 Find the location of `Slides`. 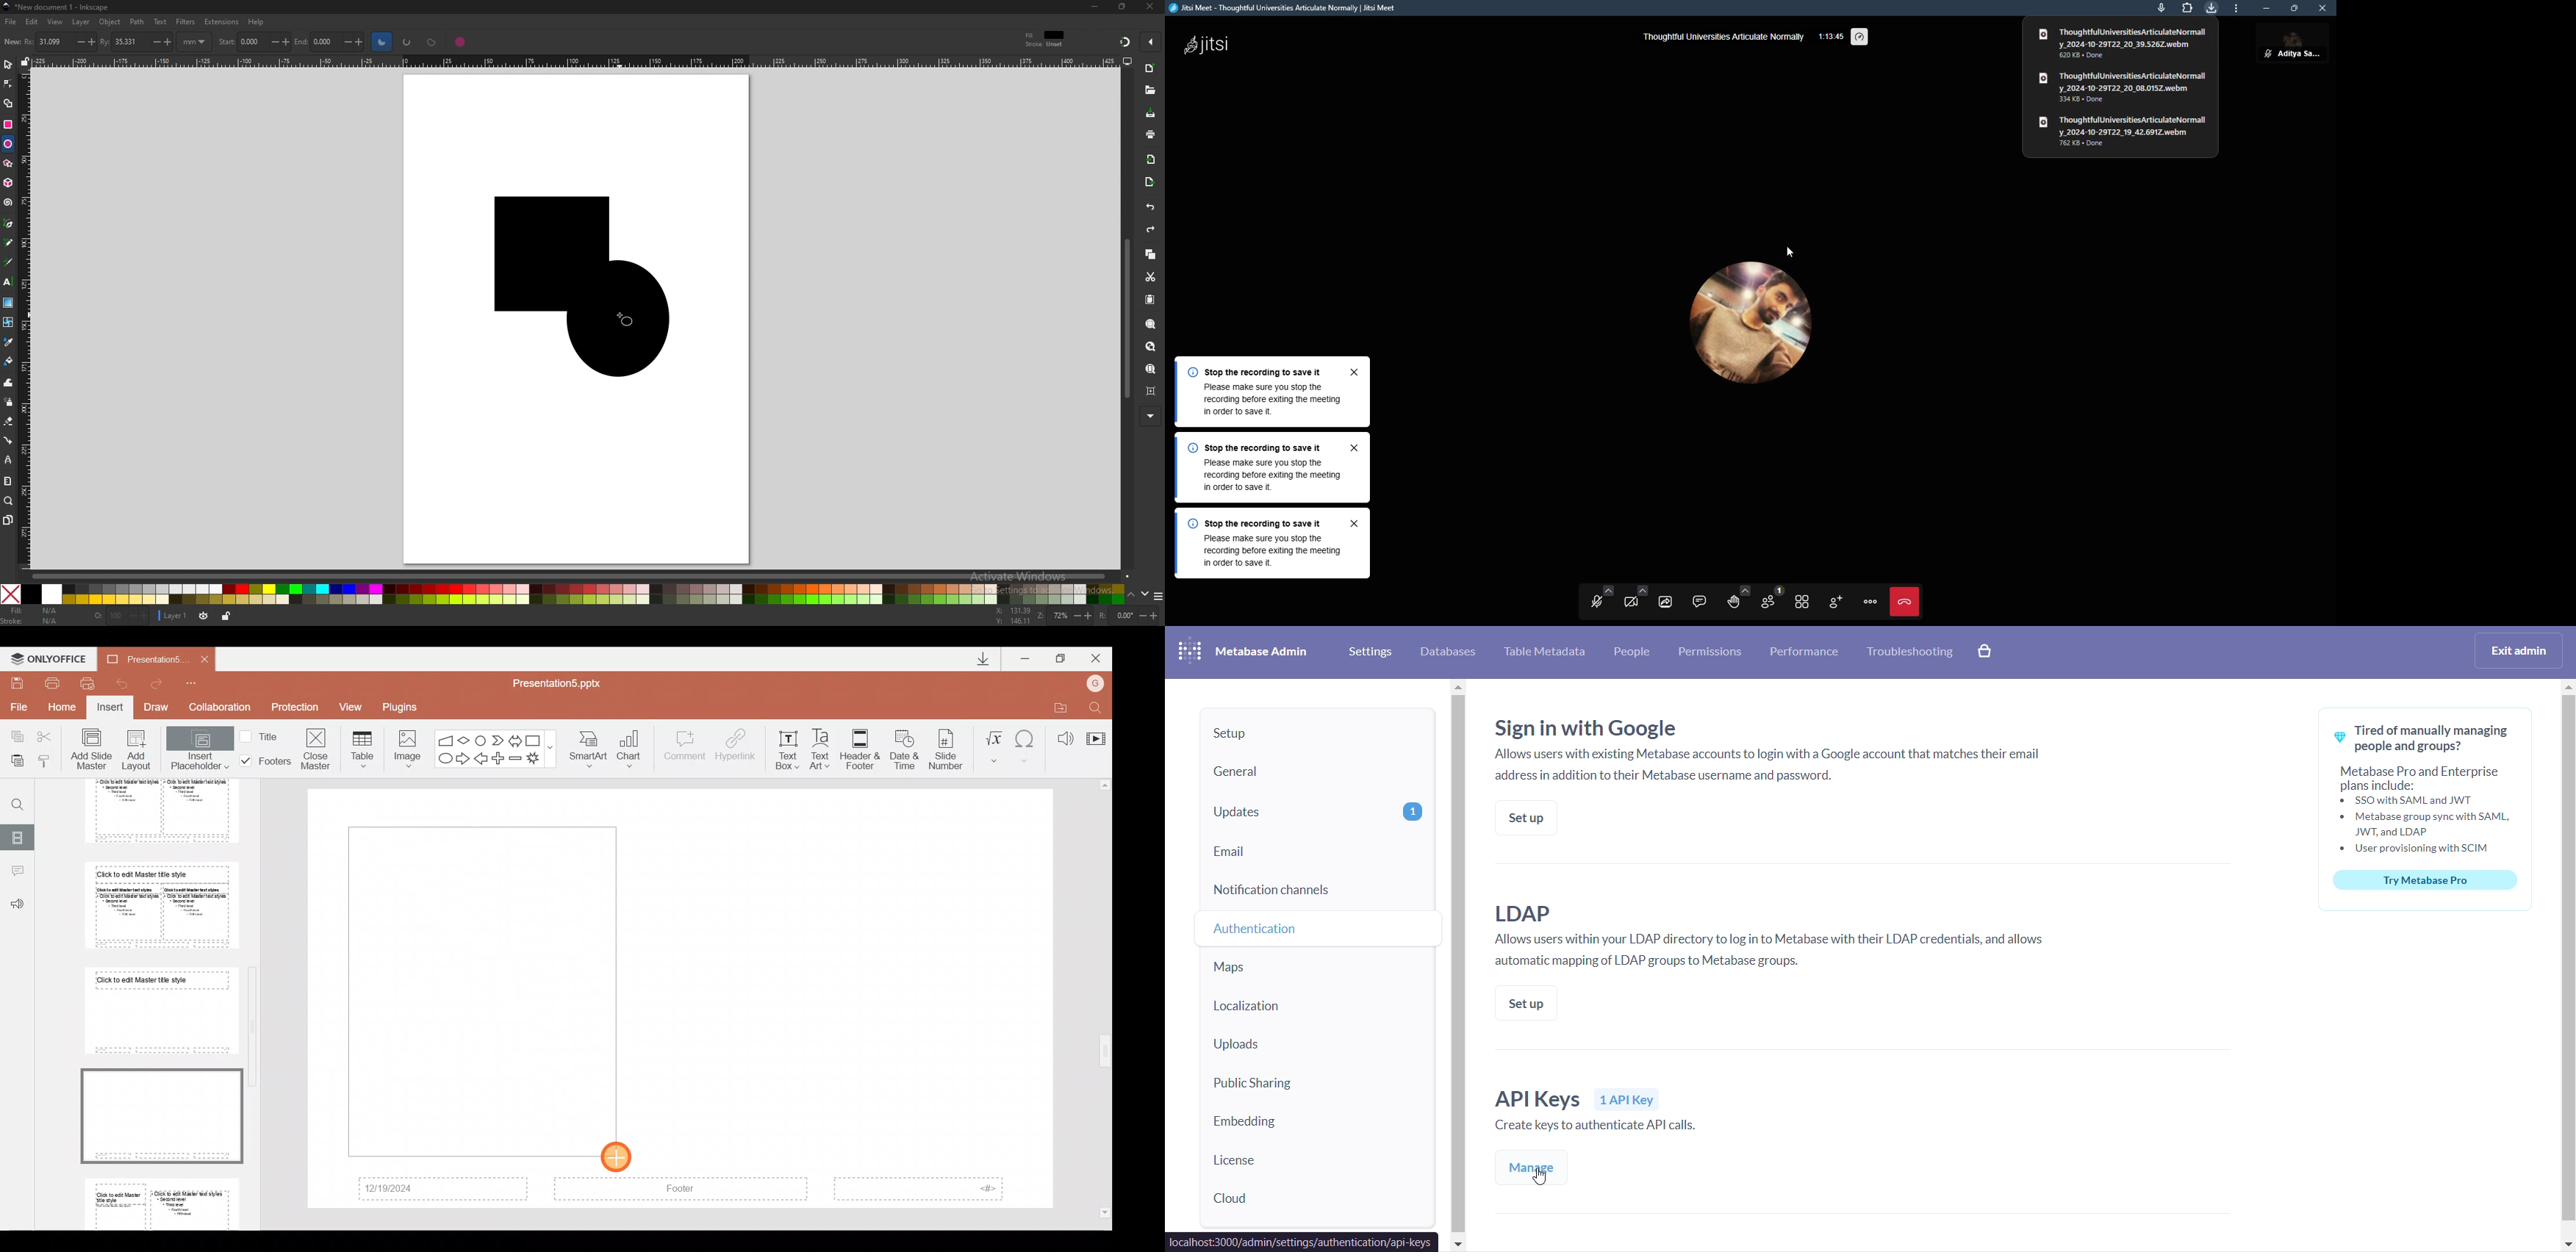

Slides is located at coordinates (19, 836).